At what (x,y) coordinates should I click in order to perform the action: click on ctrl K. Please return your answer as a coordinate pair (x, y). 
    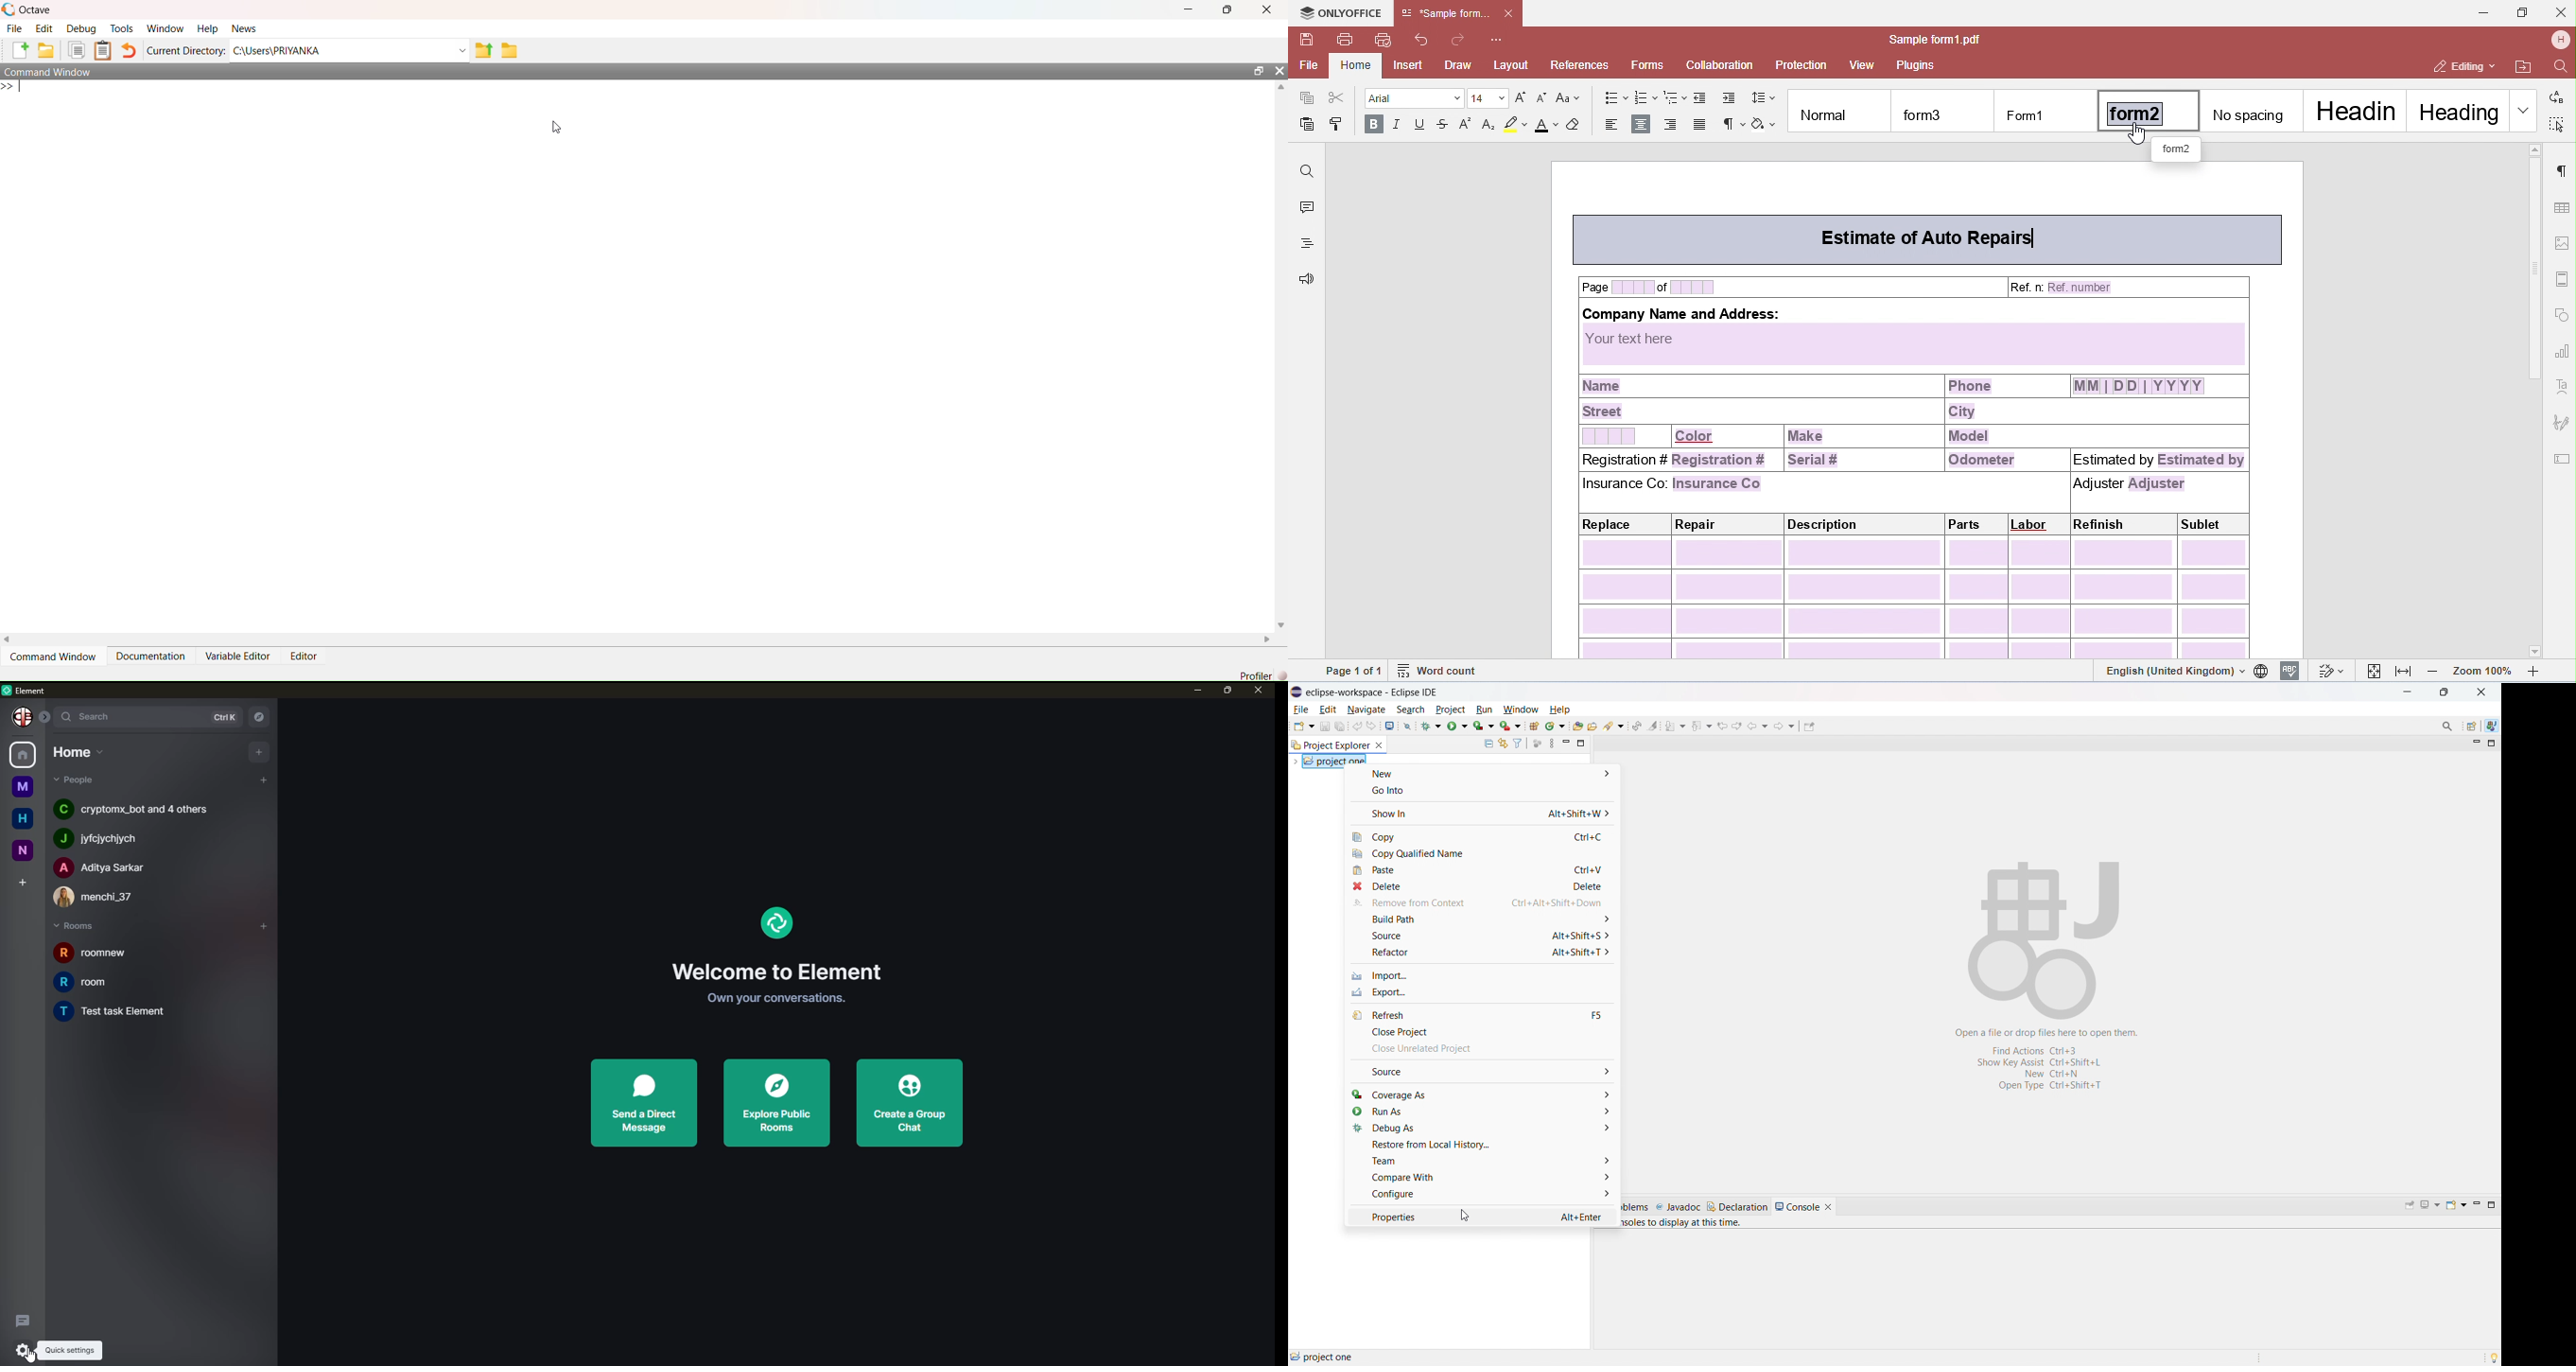
    Looking at the image, I should click on (220, 716).